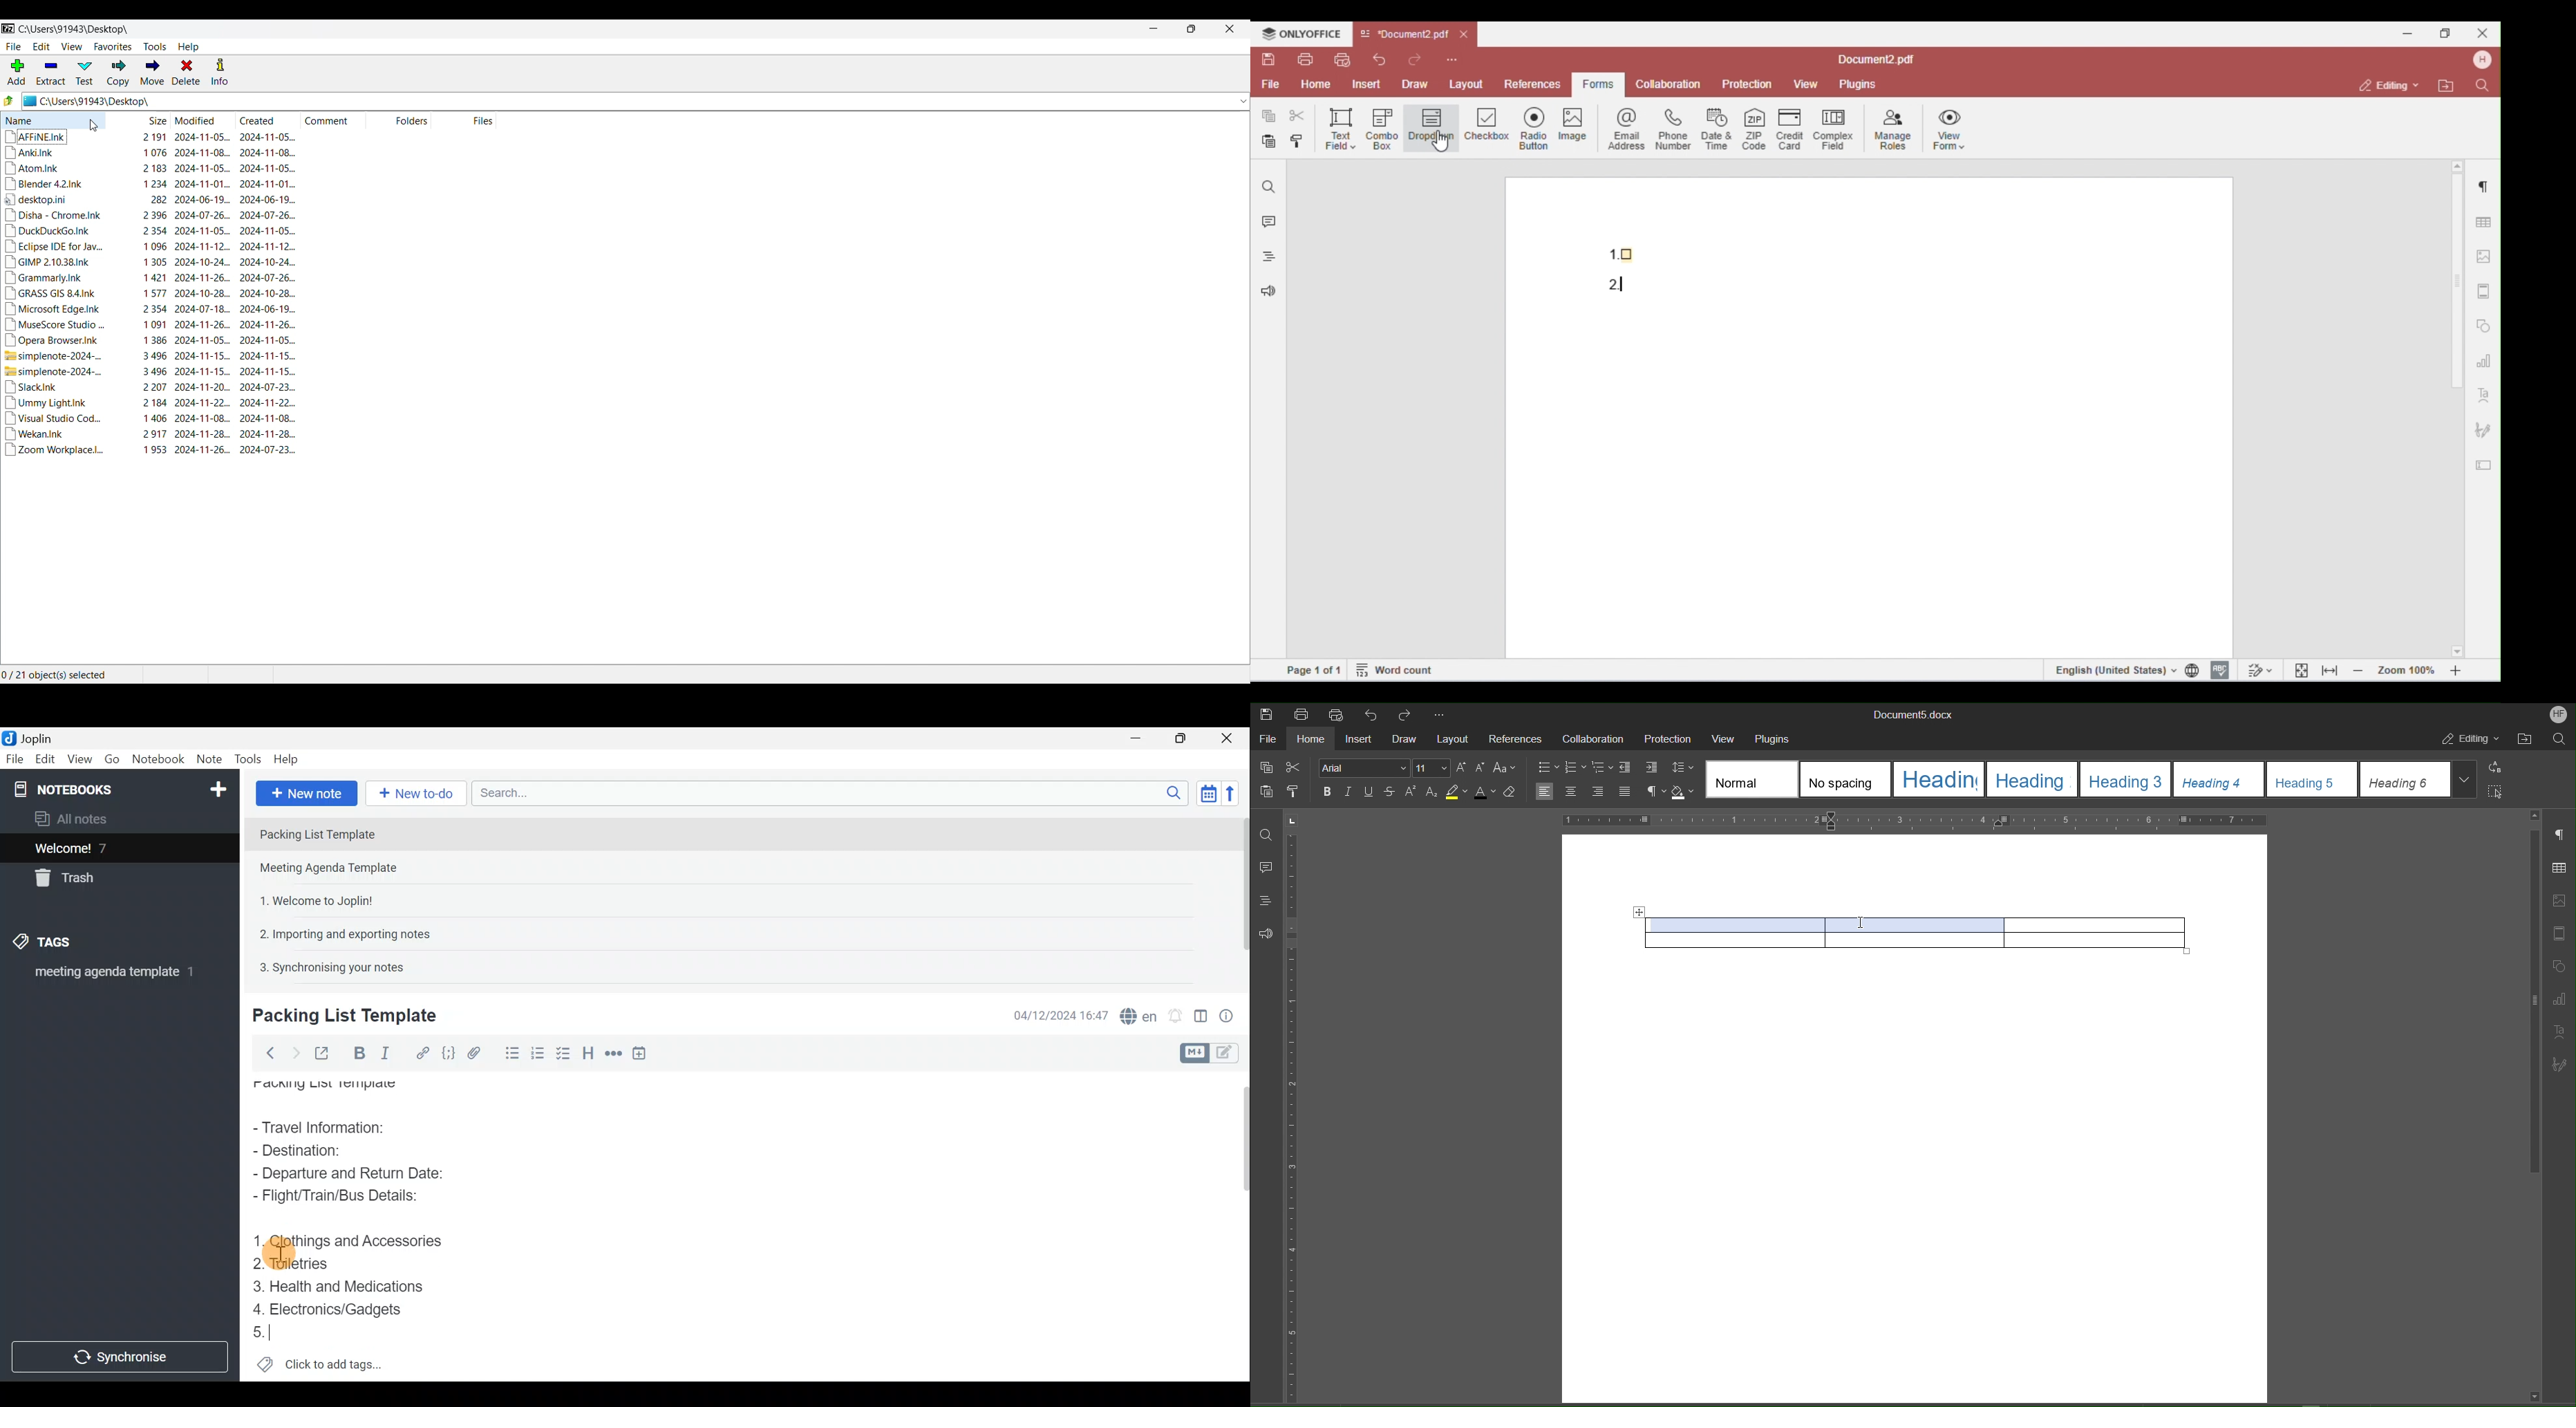  What do you see at coordinates (1231, 1054) in the screenshot?
I see `Toggle editors` at bounding box center [1231, 1054].